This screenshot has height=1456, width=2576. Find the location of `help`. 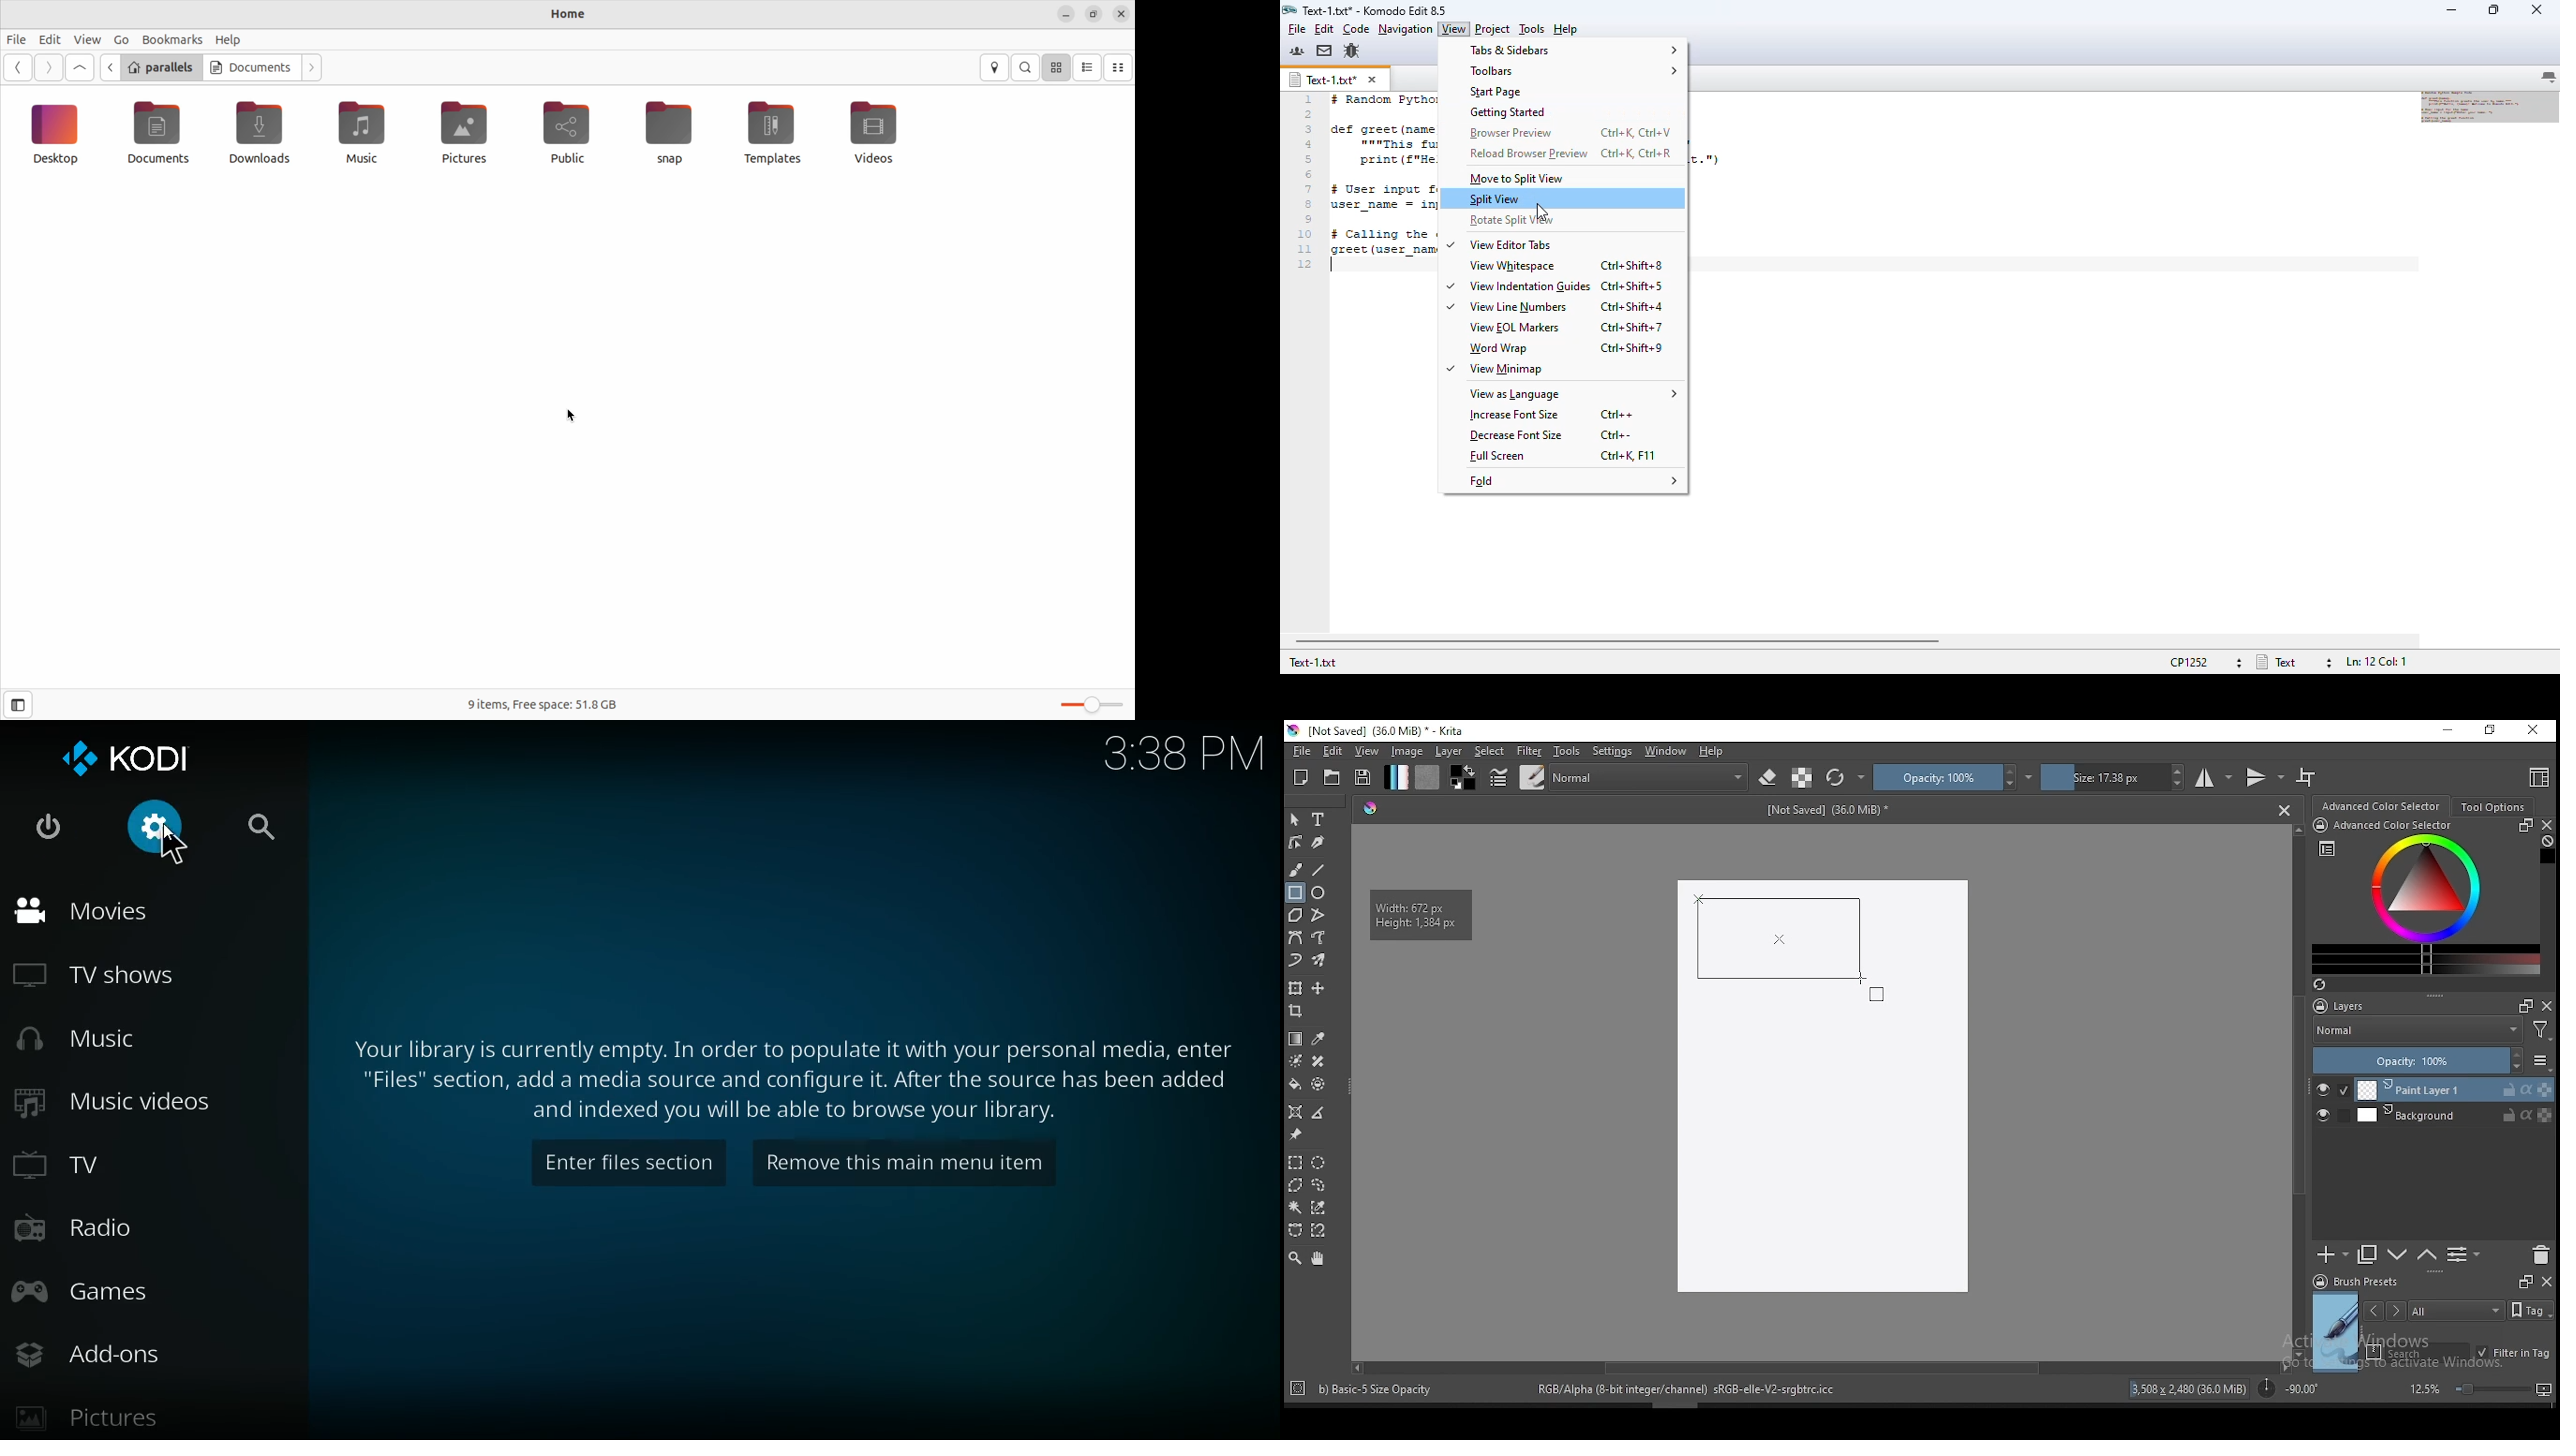

help is located at coordinates (1715, 752).